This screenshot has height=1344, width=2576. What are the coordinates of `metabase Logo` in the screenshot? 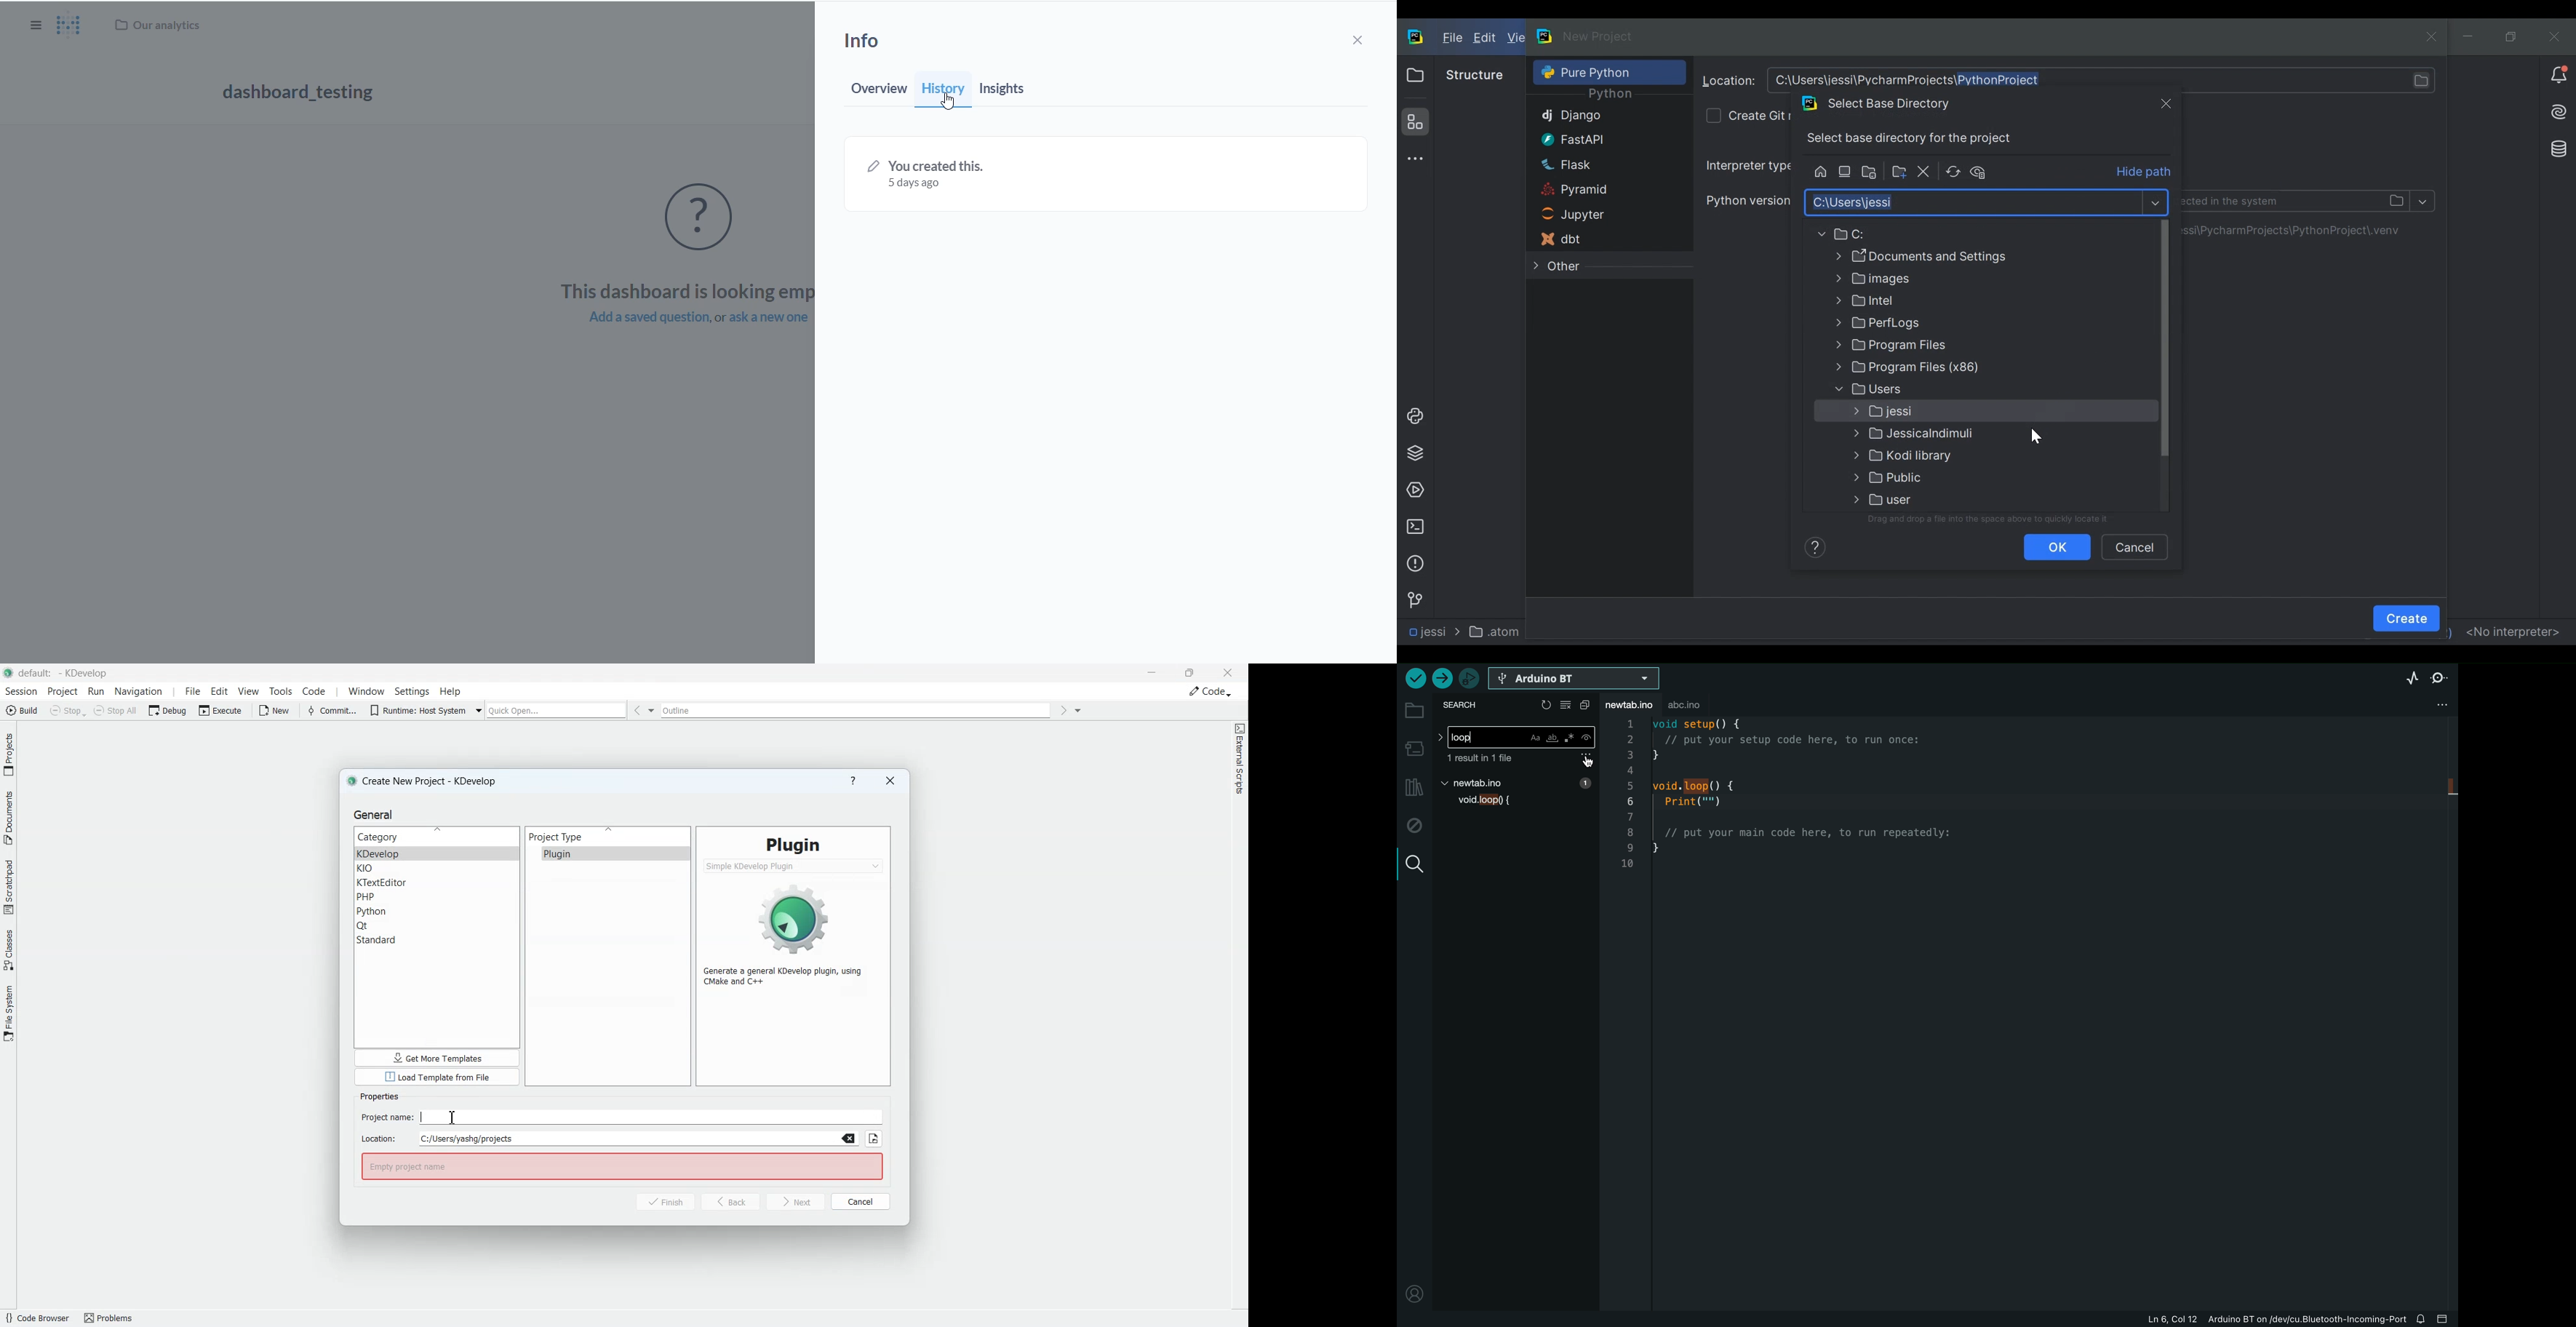 It's located at (69, 26).